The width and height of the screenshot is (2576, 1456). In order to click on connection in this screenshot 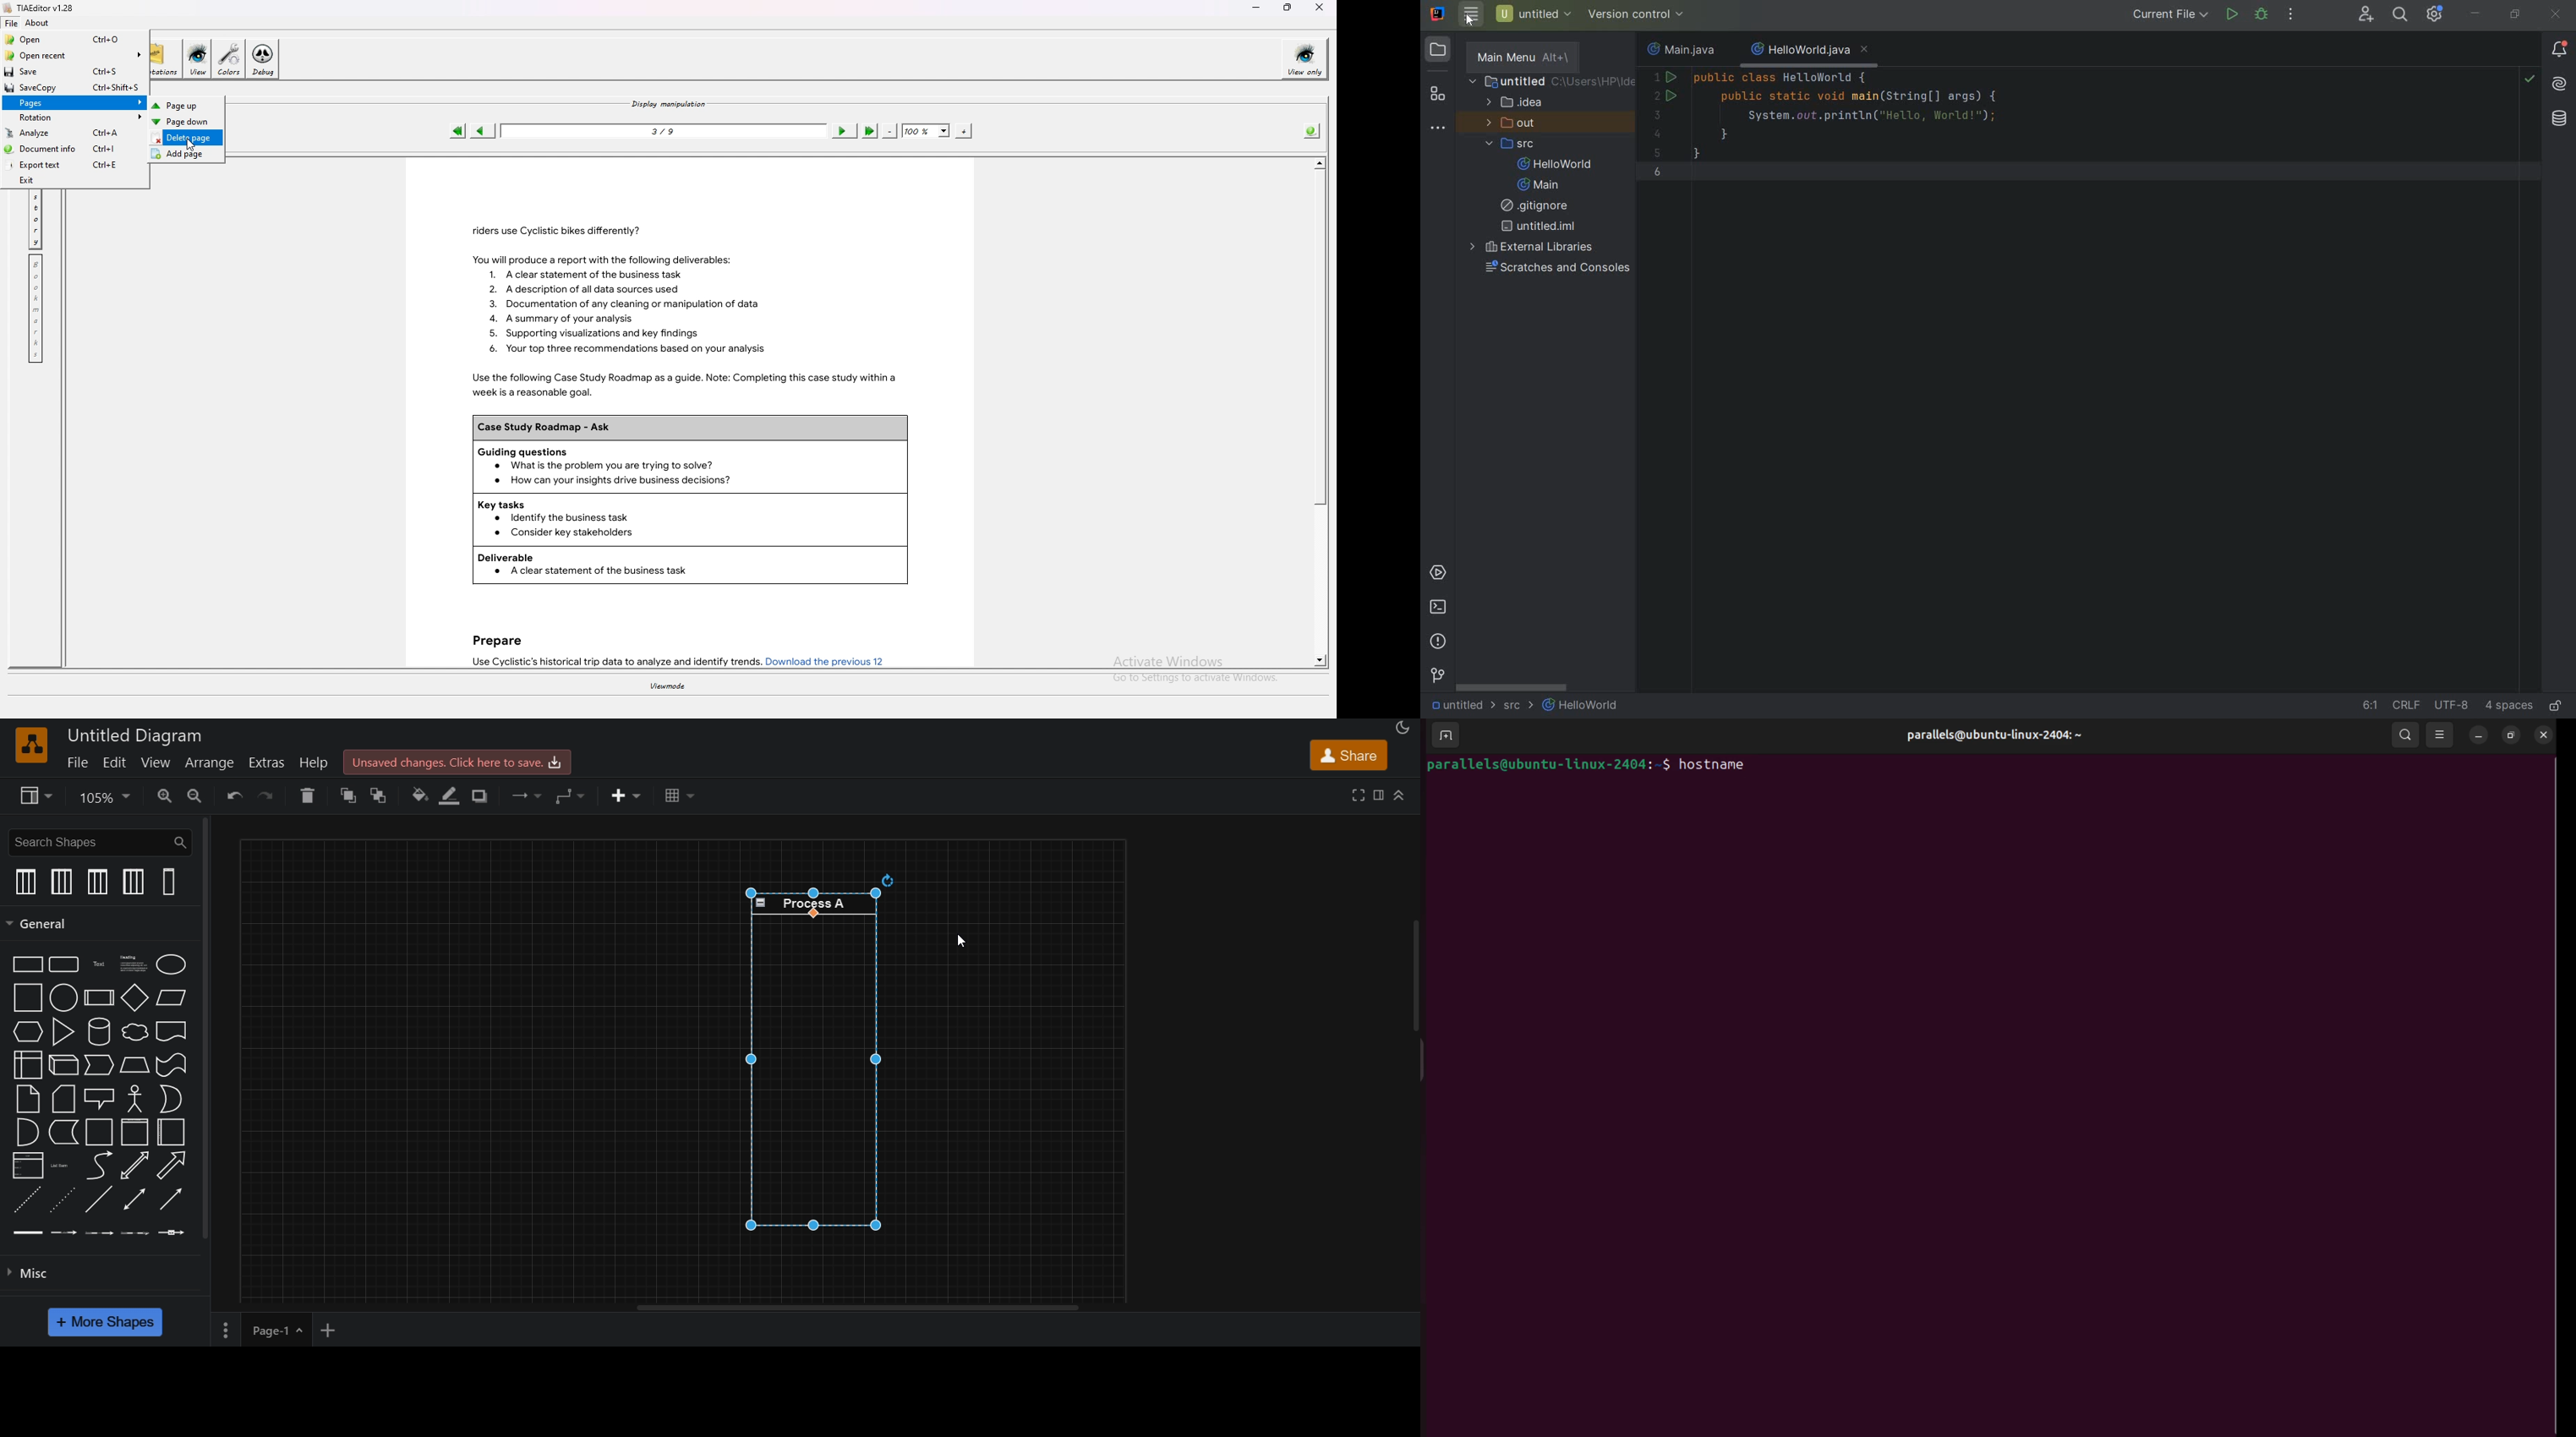, I will do `click(529, 795)`.